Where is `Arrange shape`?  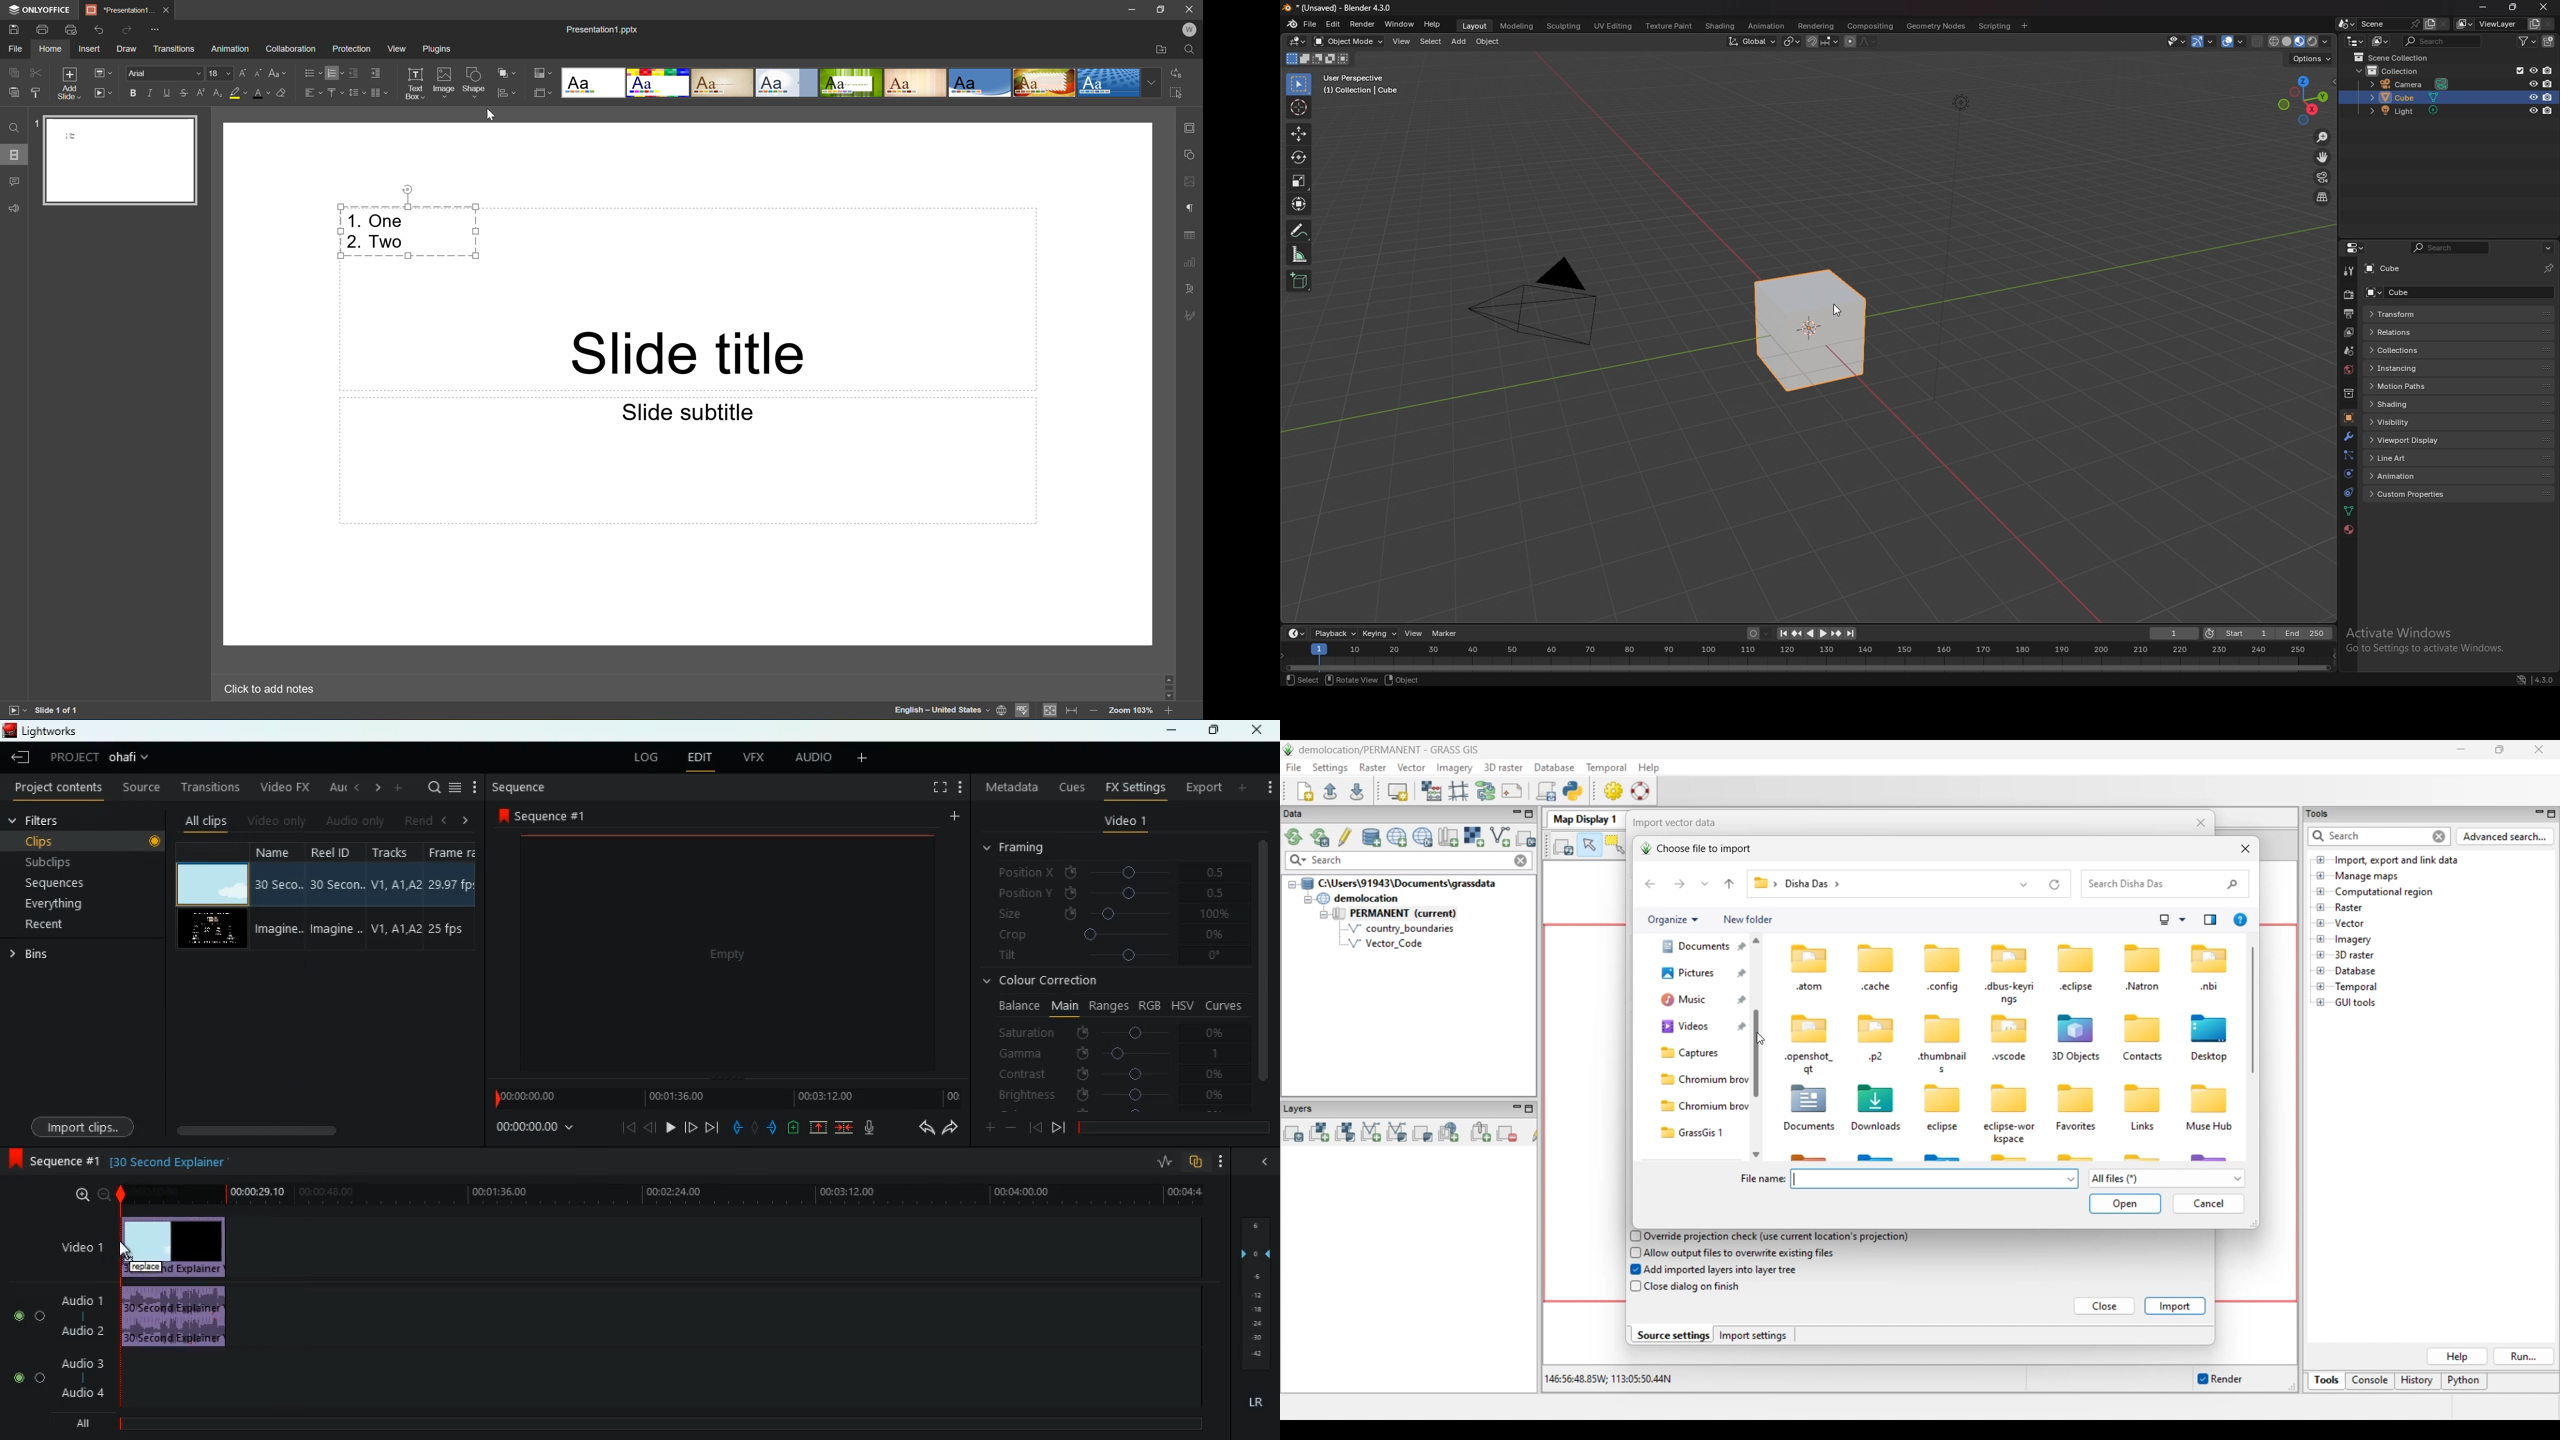
Arrange shape is located at coordinates (506, 70).